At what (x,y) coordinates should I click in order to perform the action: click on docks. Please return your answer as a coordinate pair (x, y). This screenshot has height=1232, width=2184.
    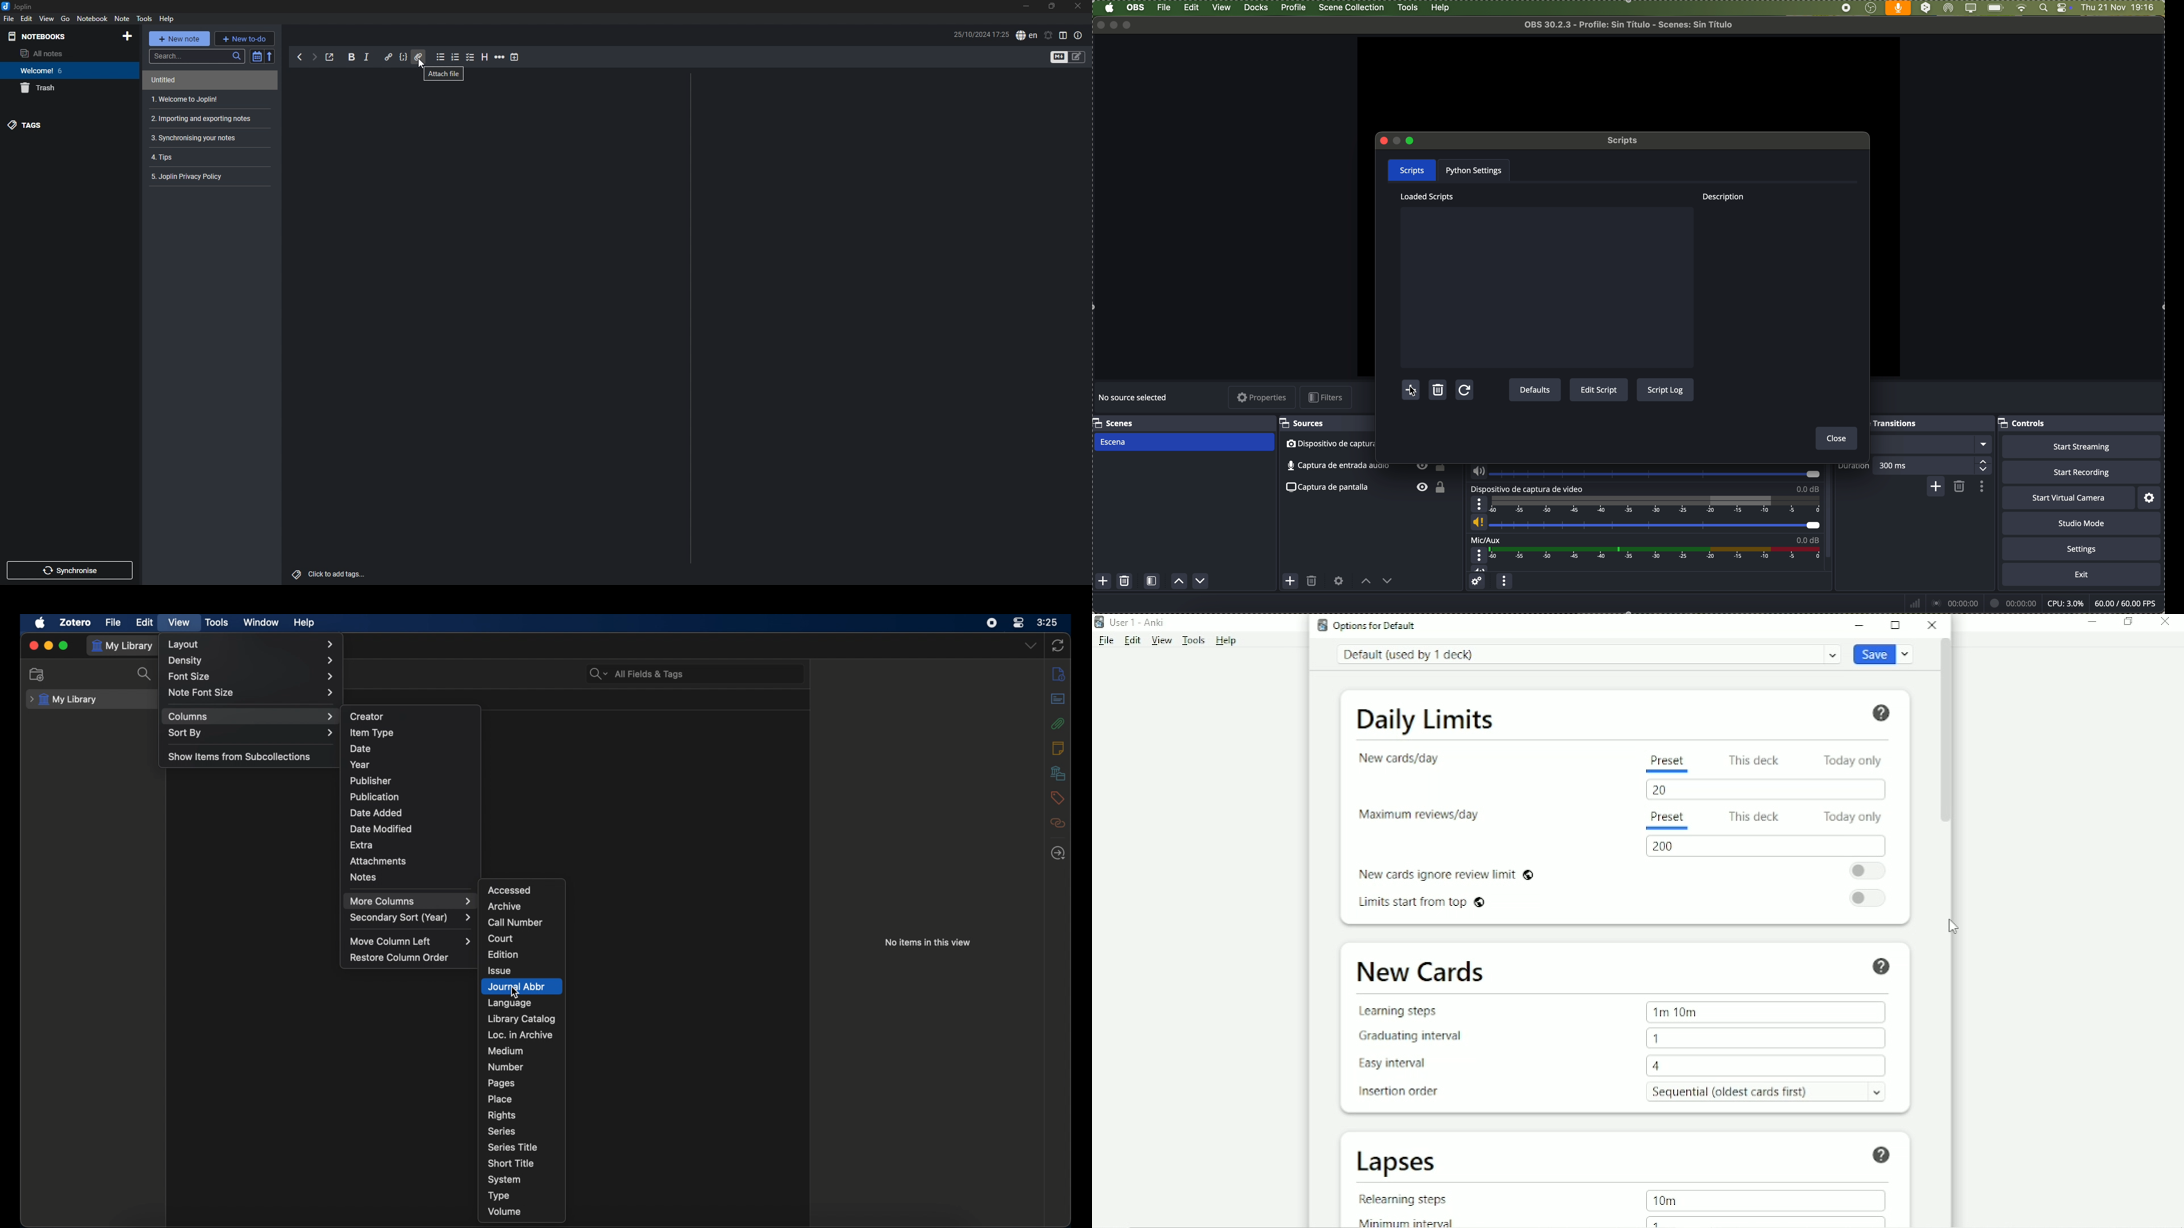
    Looking at the image, I should click on (1257, 8).